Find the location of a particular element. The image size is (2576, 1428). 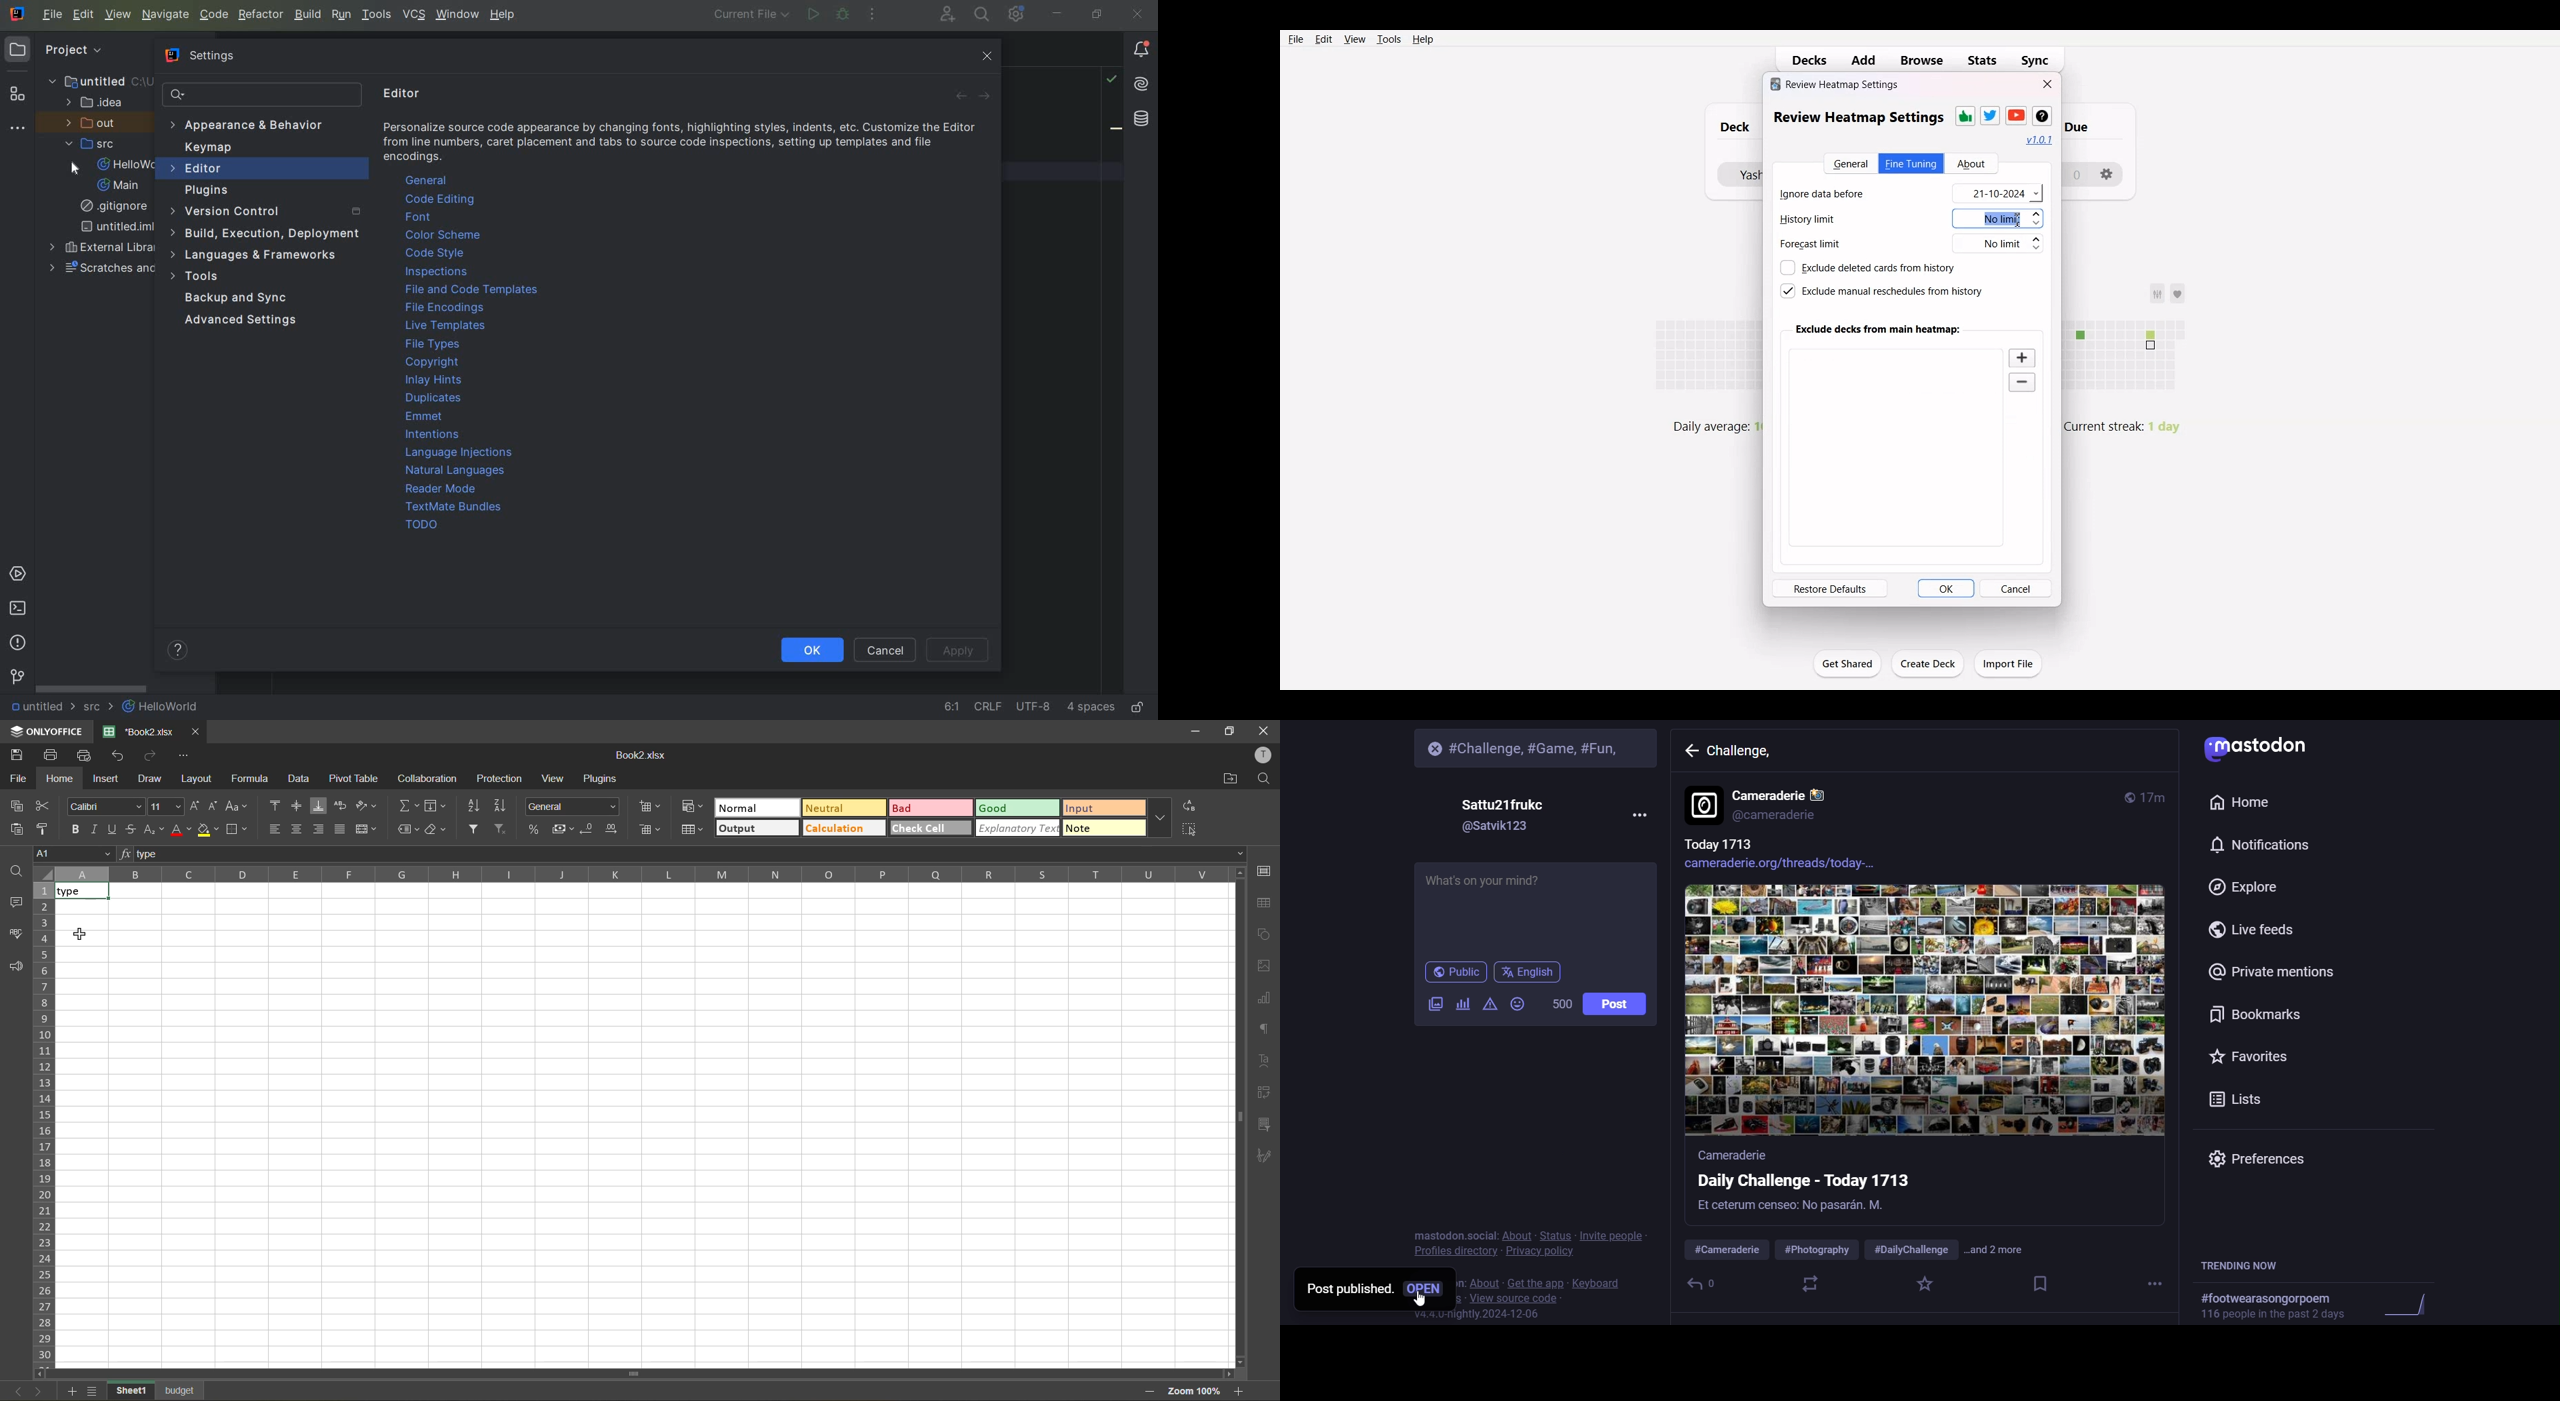

bookmark is located at coordinates (2040, 1285).